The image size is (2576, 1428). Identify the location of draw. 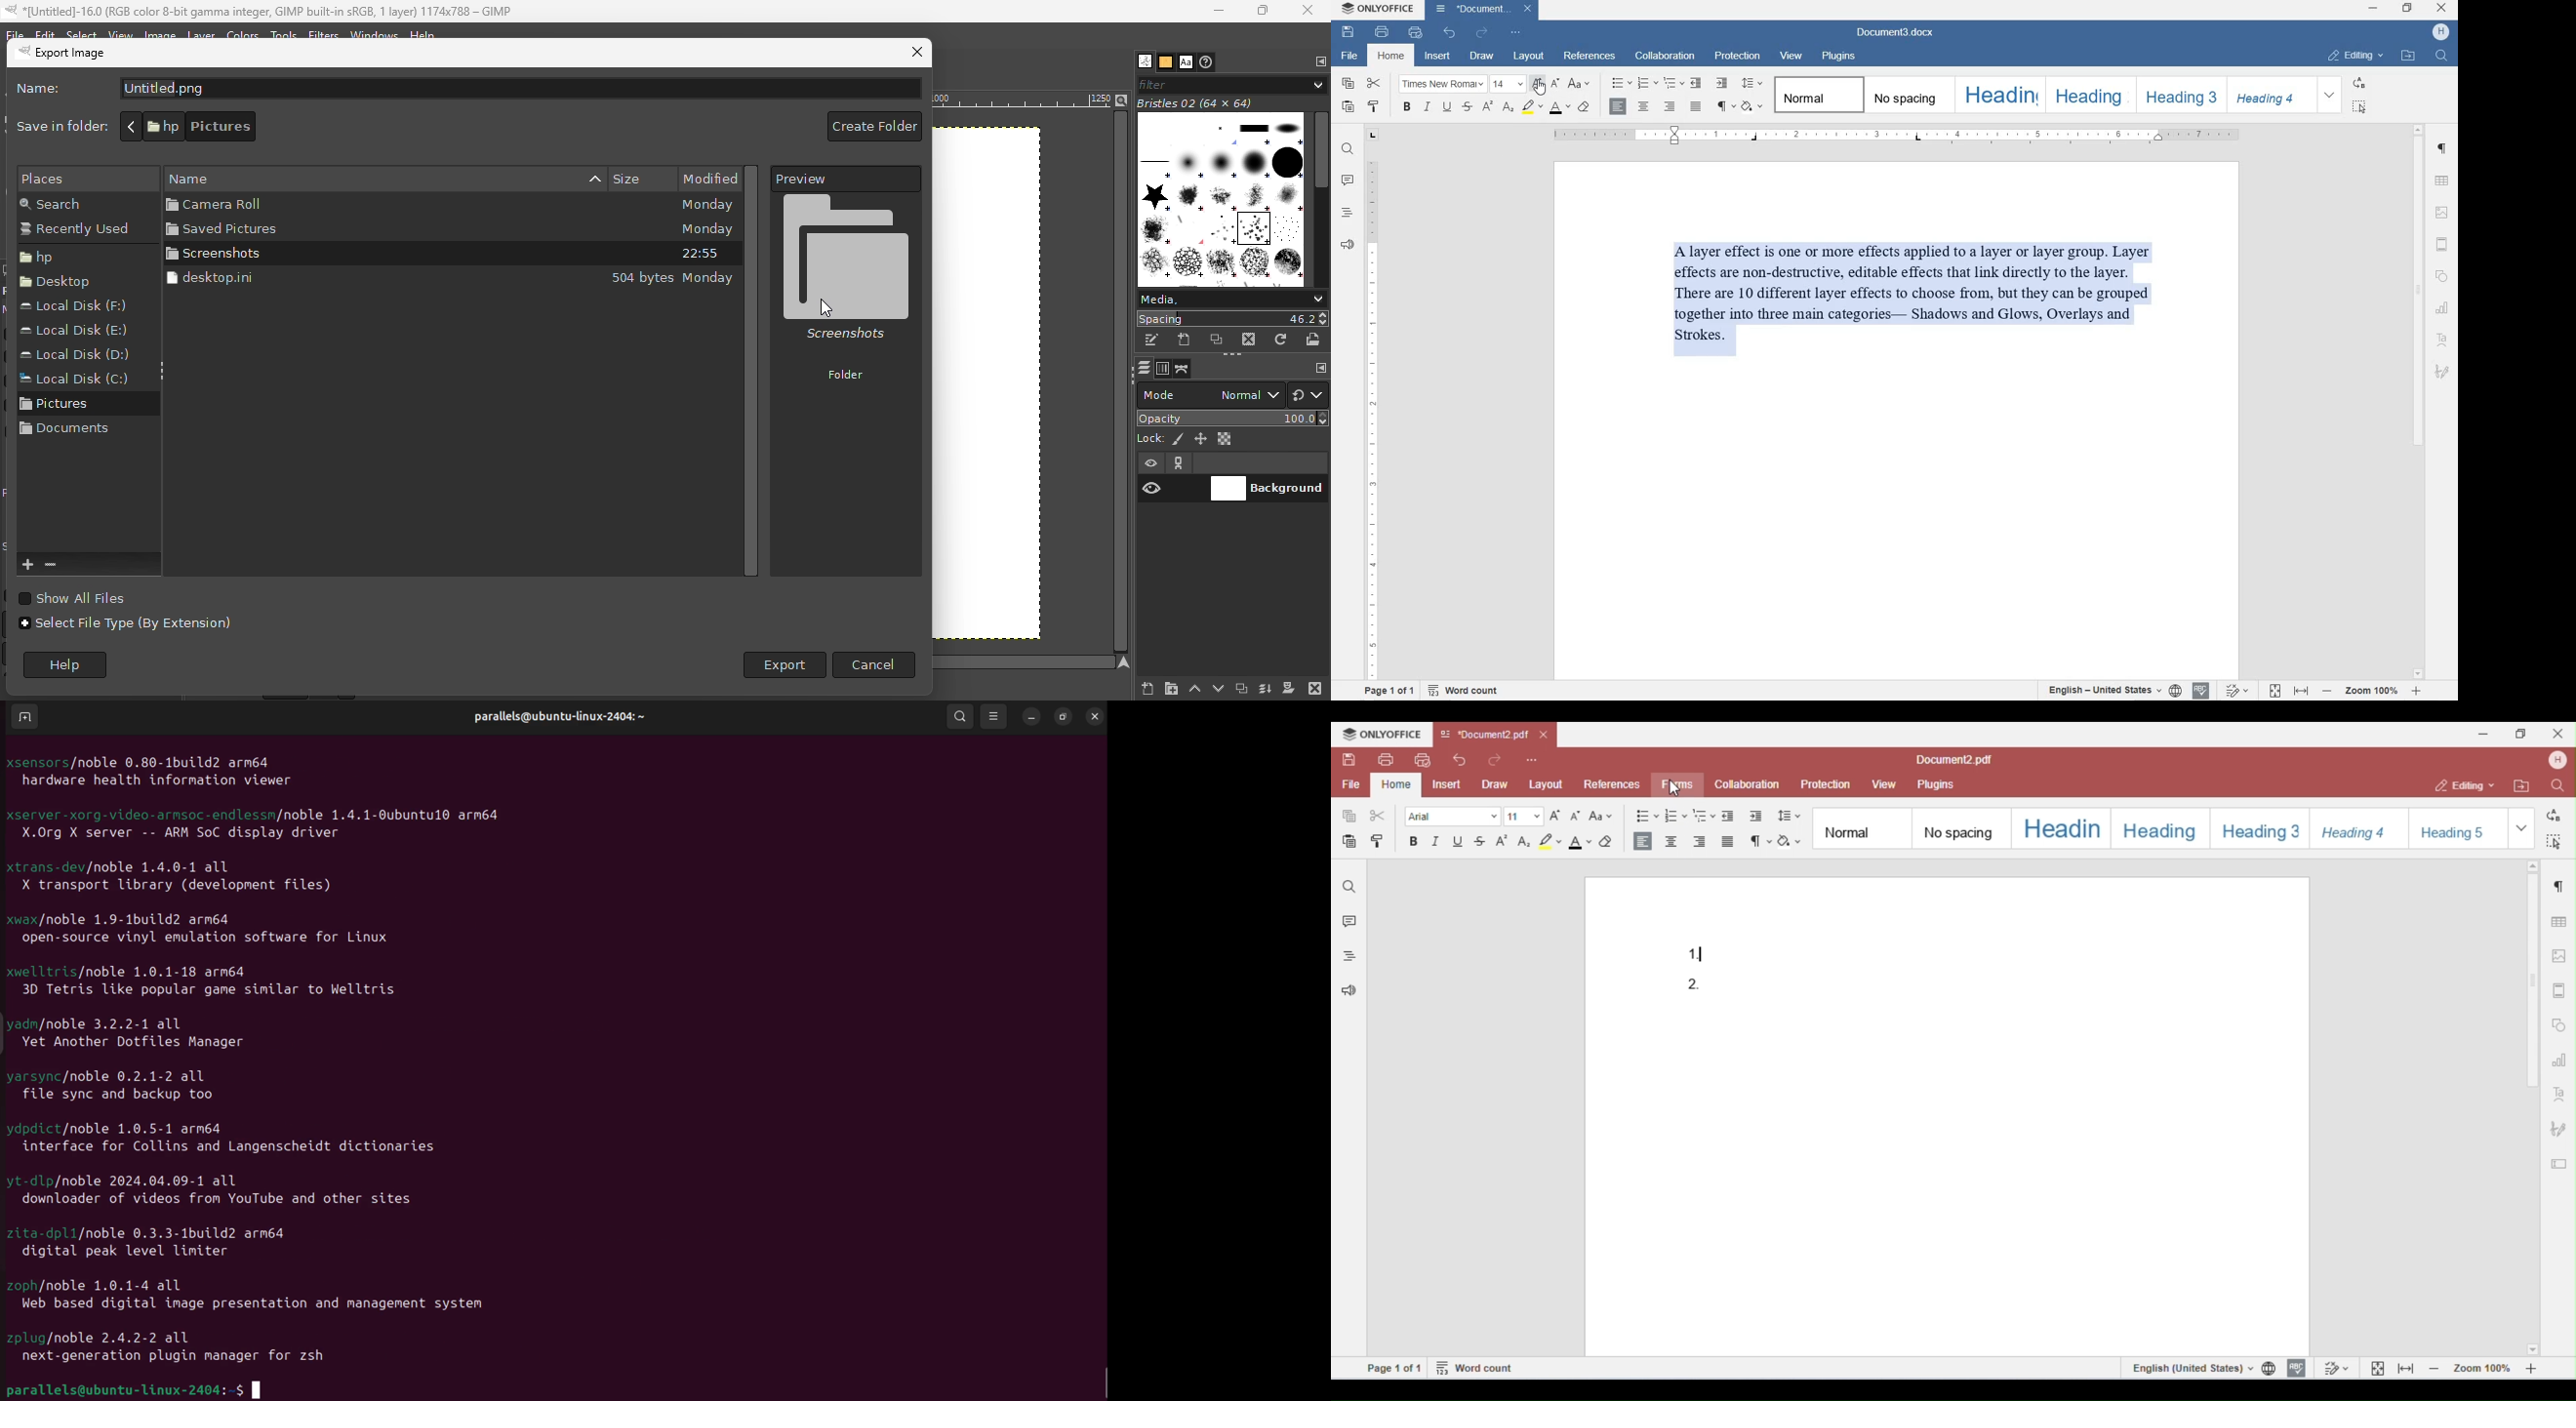
(1482, 57).